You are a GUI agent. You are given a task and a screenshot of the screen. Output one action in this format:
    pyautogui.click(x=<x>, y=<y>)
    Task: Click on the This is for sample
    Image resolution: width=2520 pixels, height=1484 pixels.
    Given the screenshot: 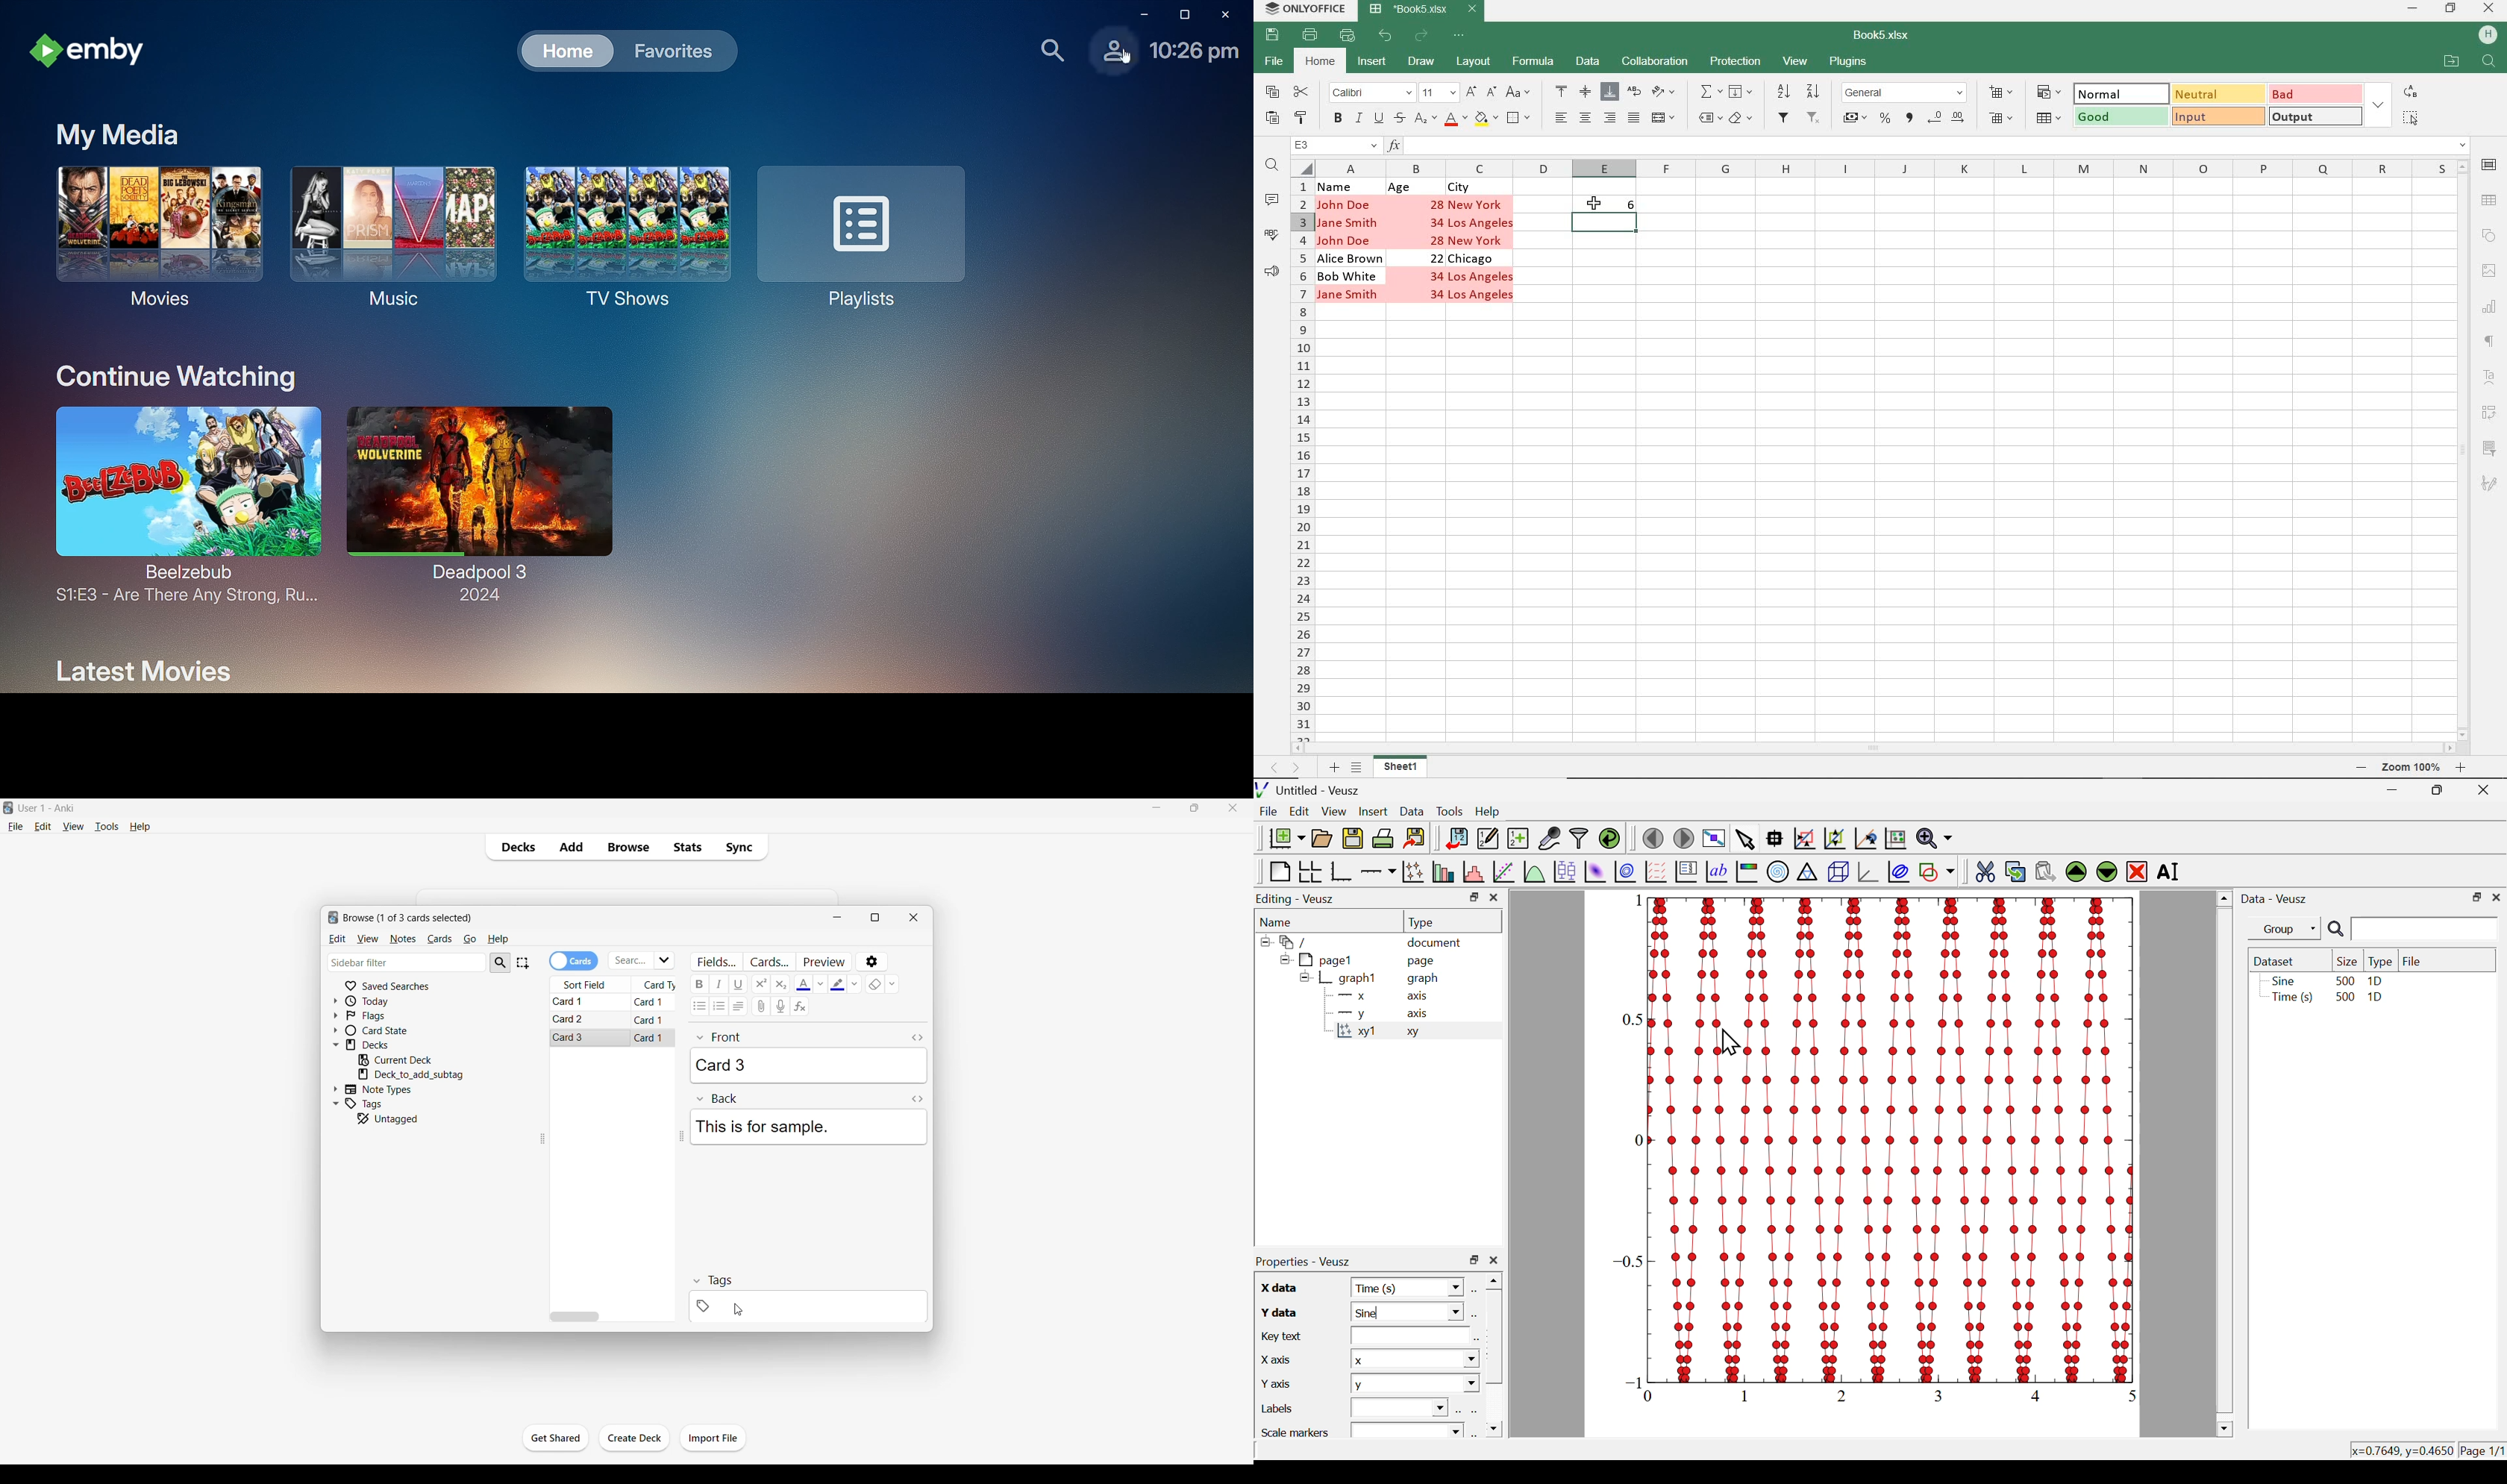 What is the action you would take?
    pyautogui.click(x=808, y=1127)
    